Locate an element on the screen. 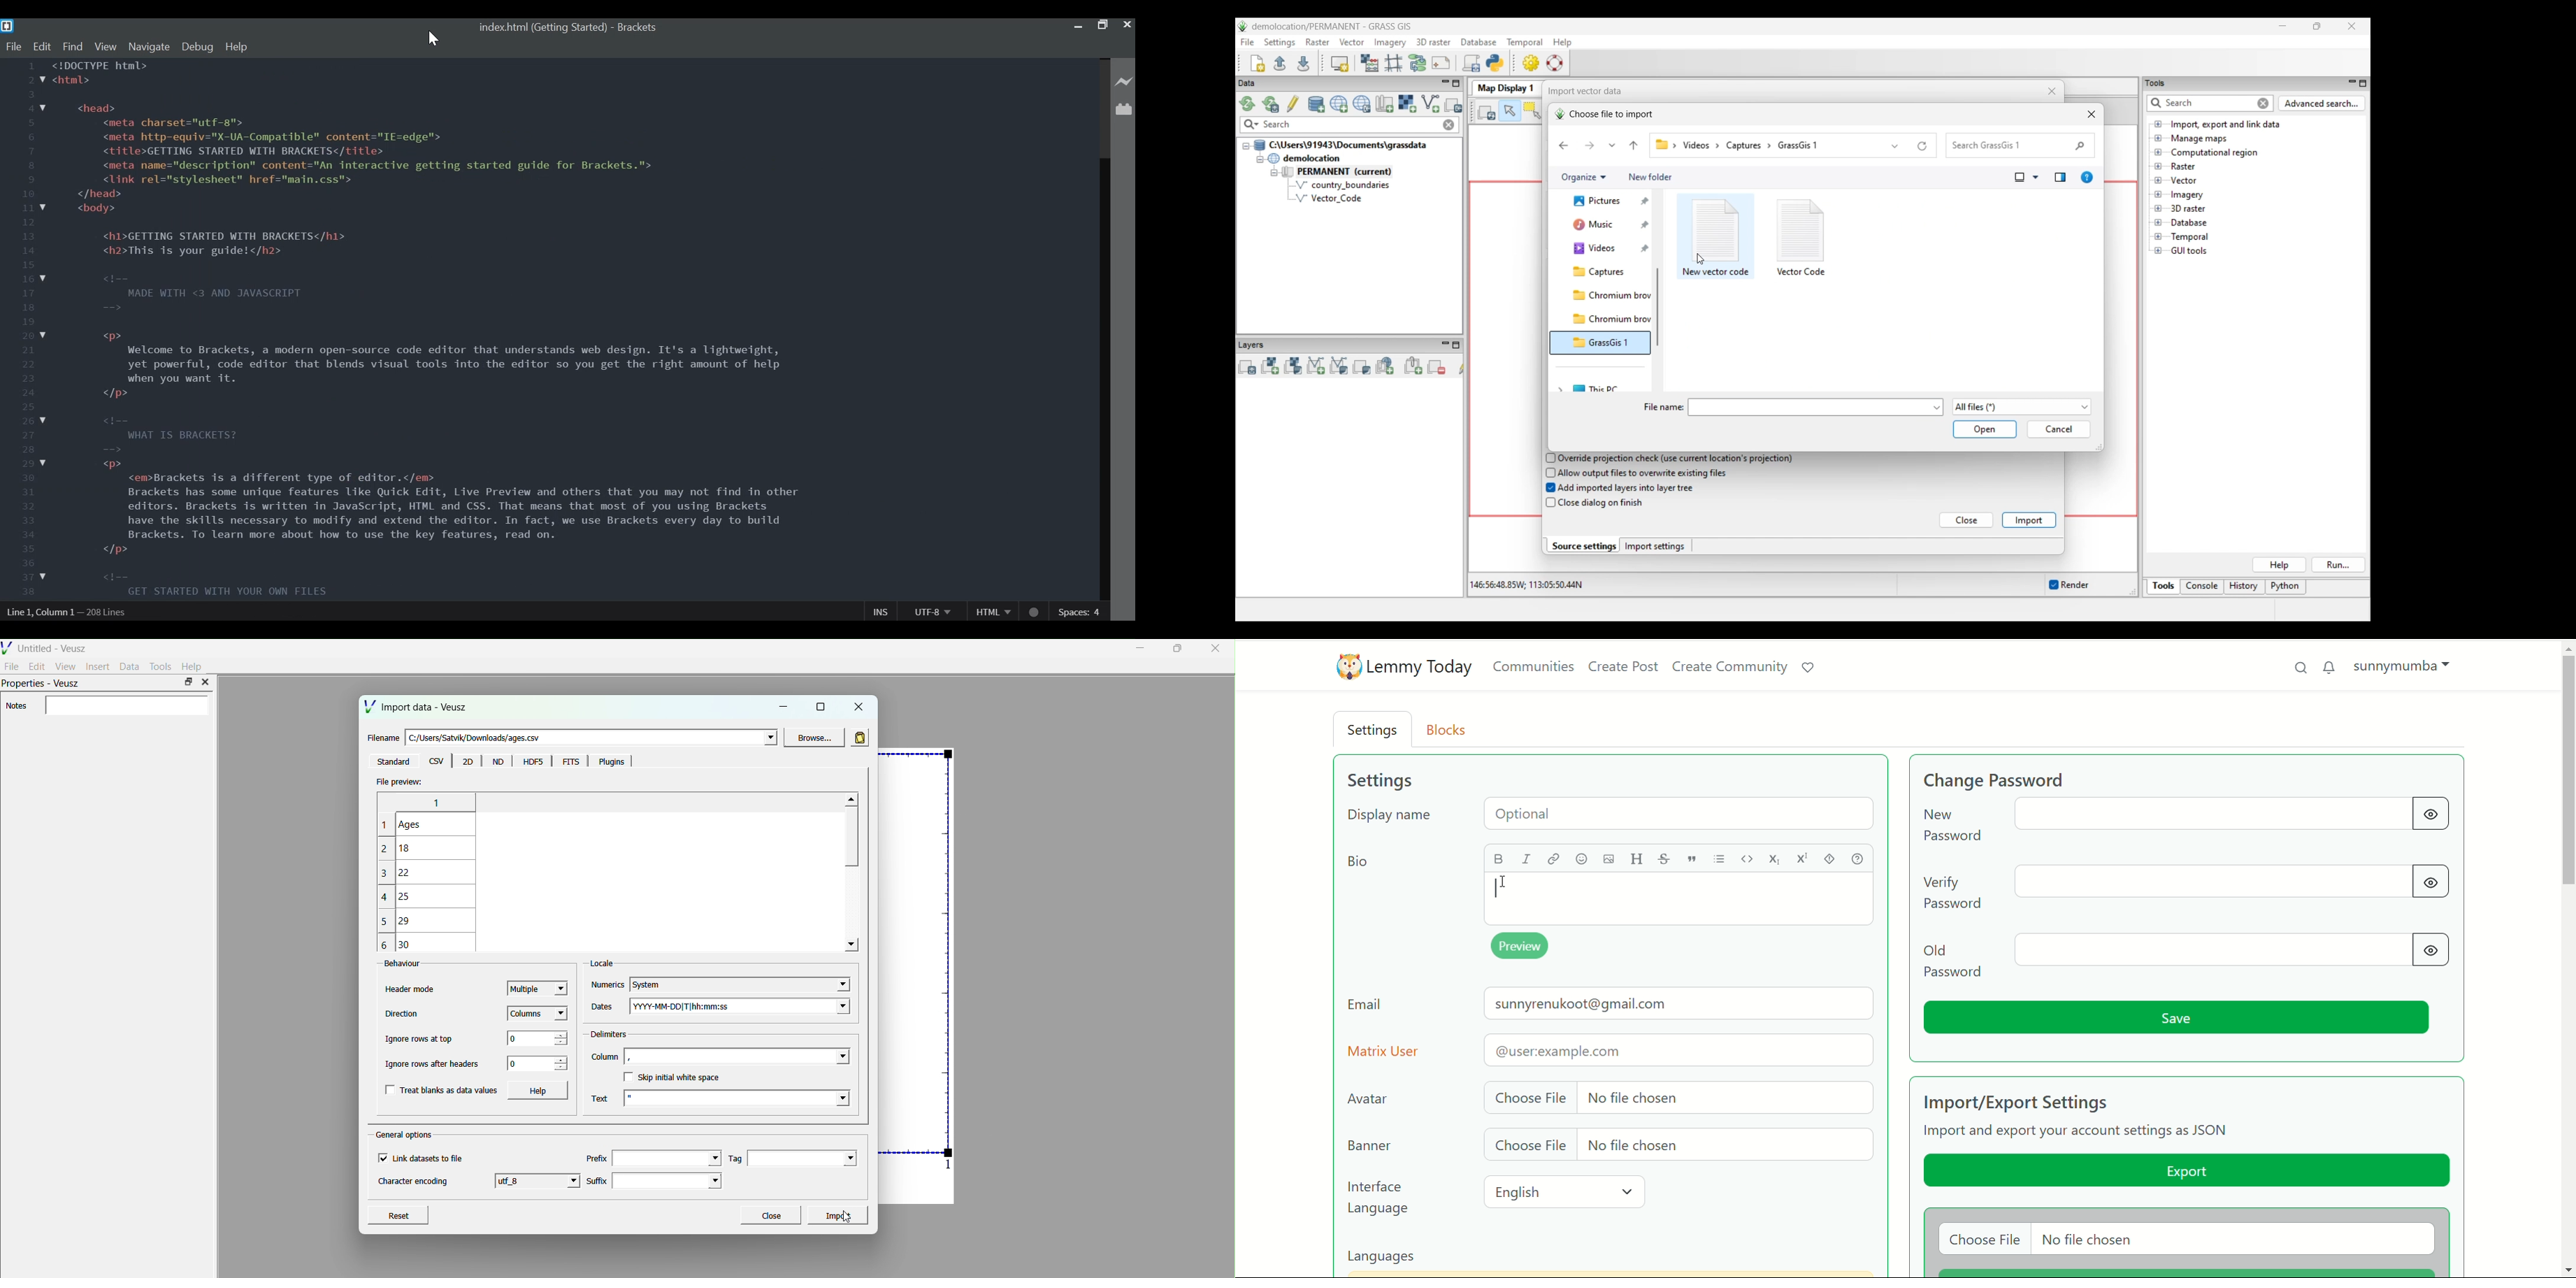  change password is located at coordinates (2181, 823).